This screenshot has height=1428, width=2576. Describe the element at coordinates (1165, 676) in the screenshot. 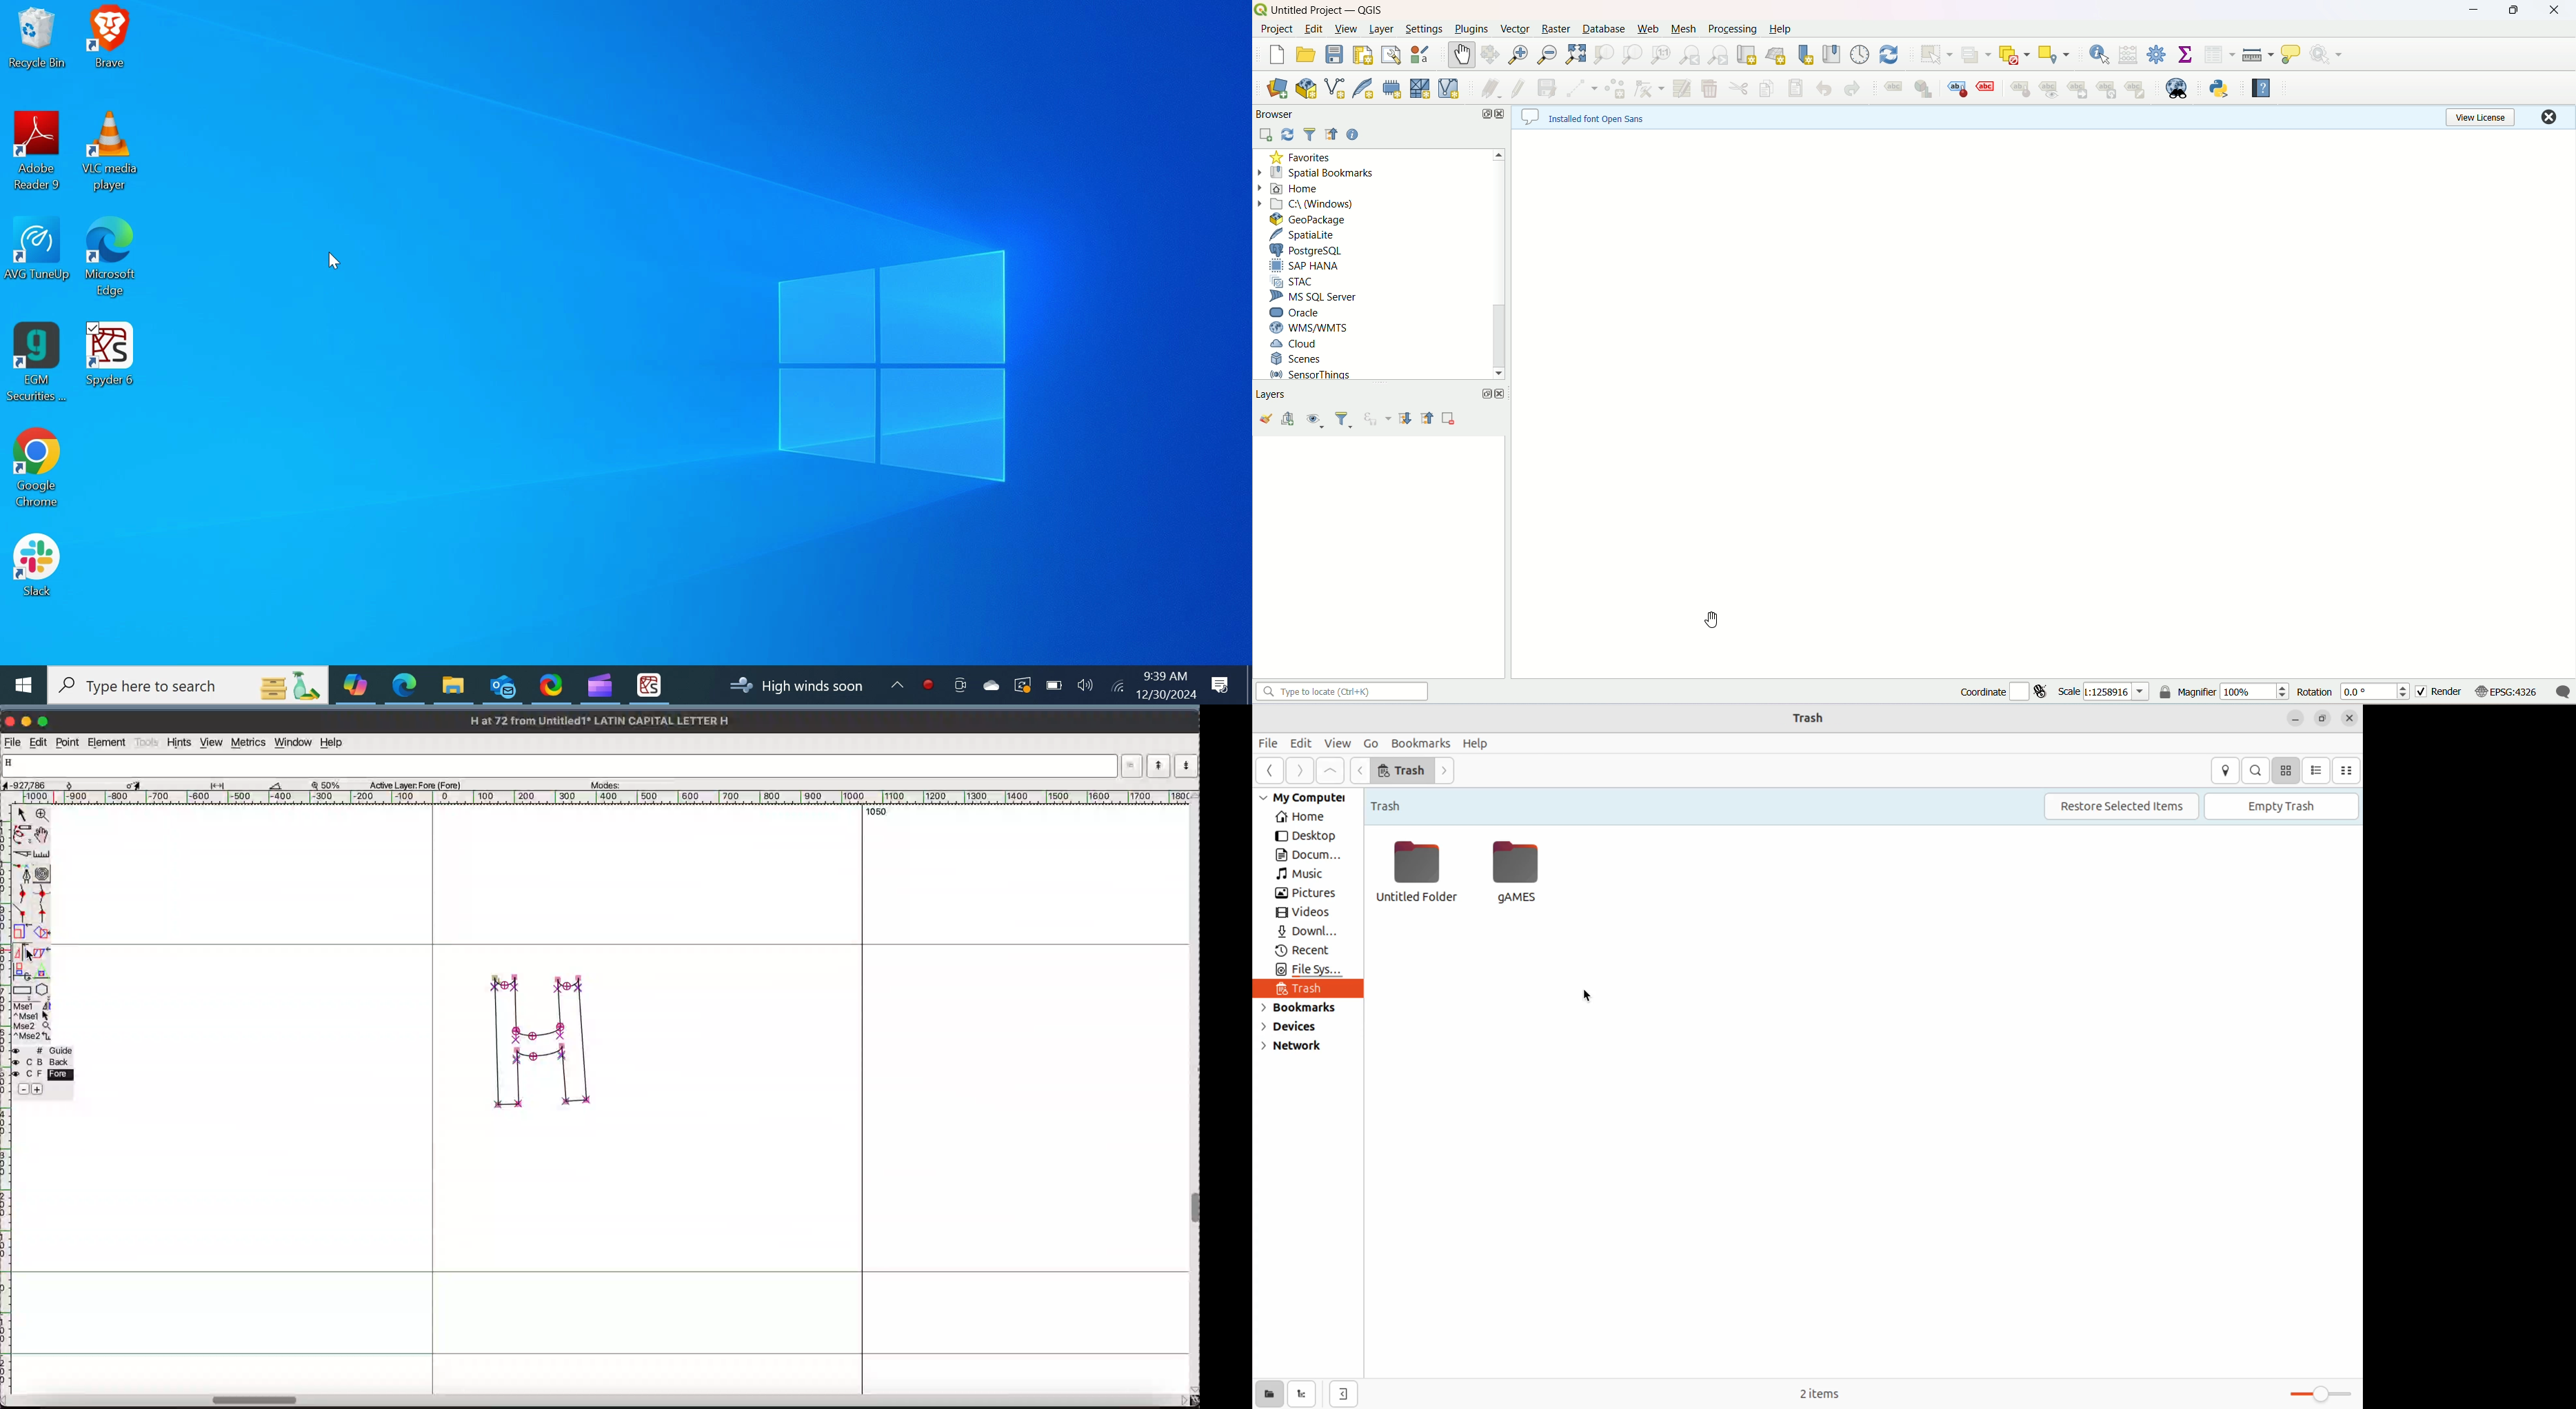

I see `9:39 AM` at that location.